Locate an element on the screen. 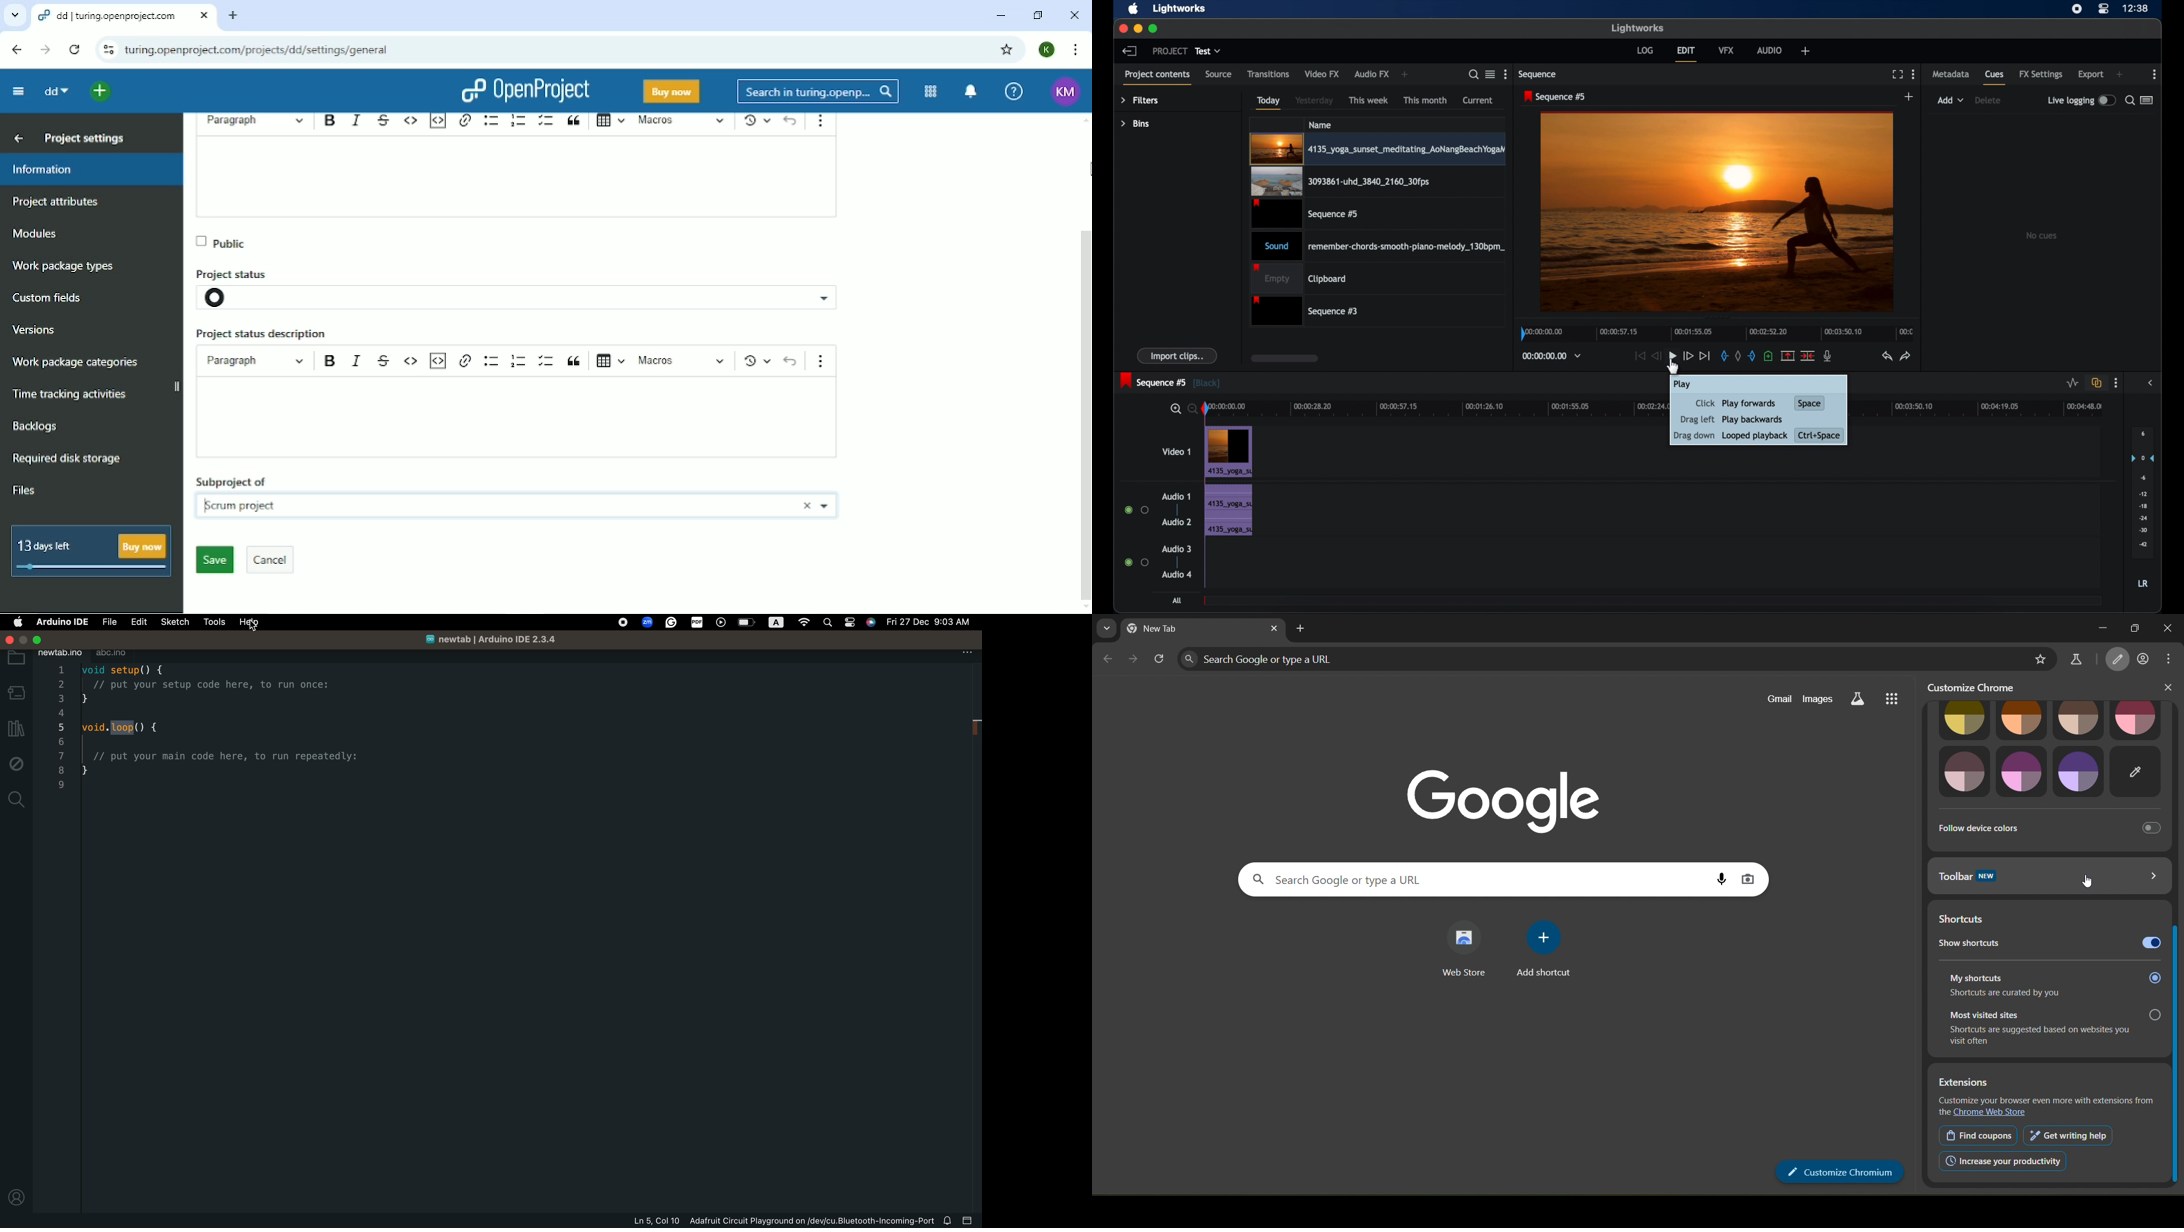 Image resolution: width=2184 pixels, height=1232 pixels. Project attributes is located at coordinates (57, 204).